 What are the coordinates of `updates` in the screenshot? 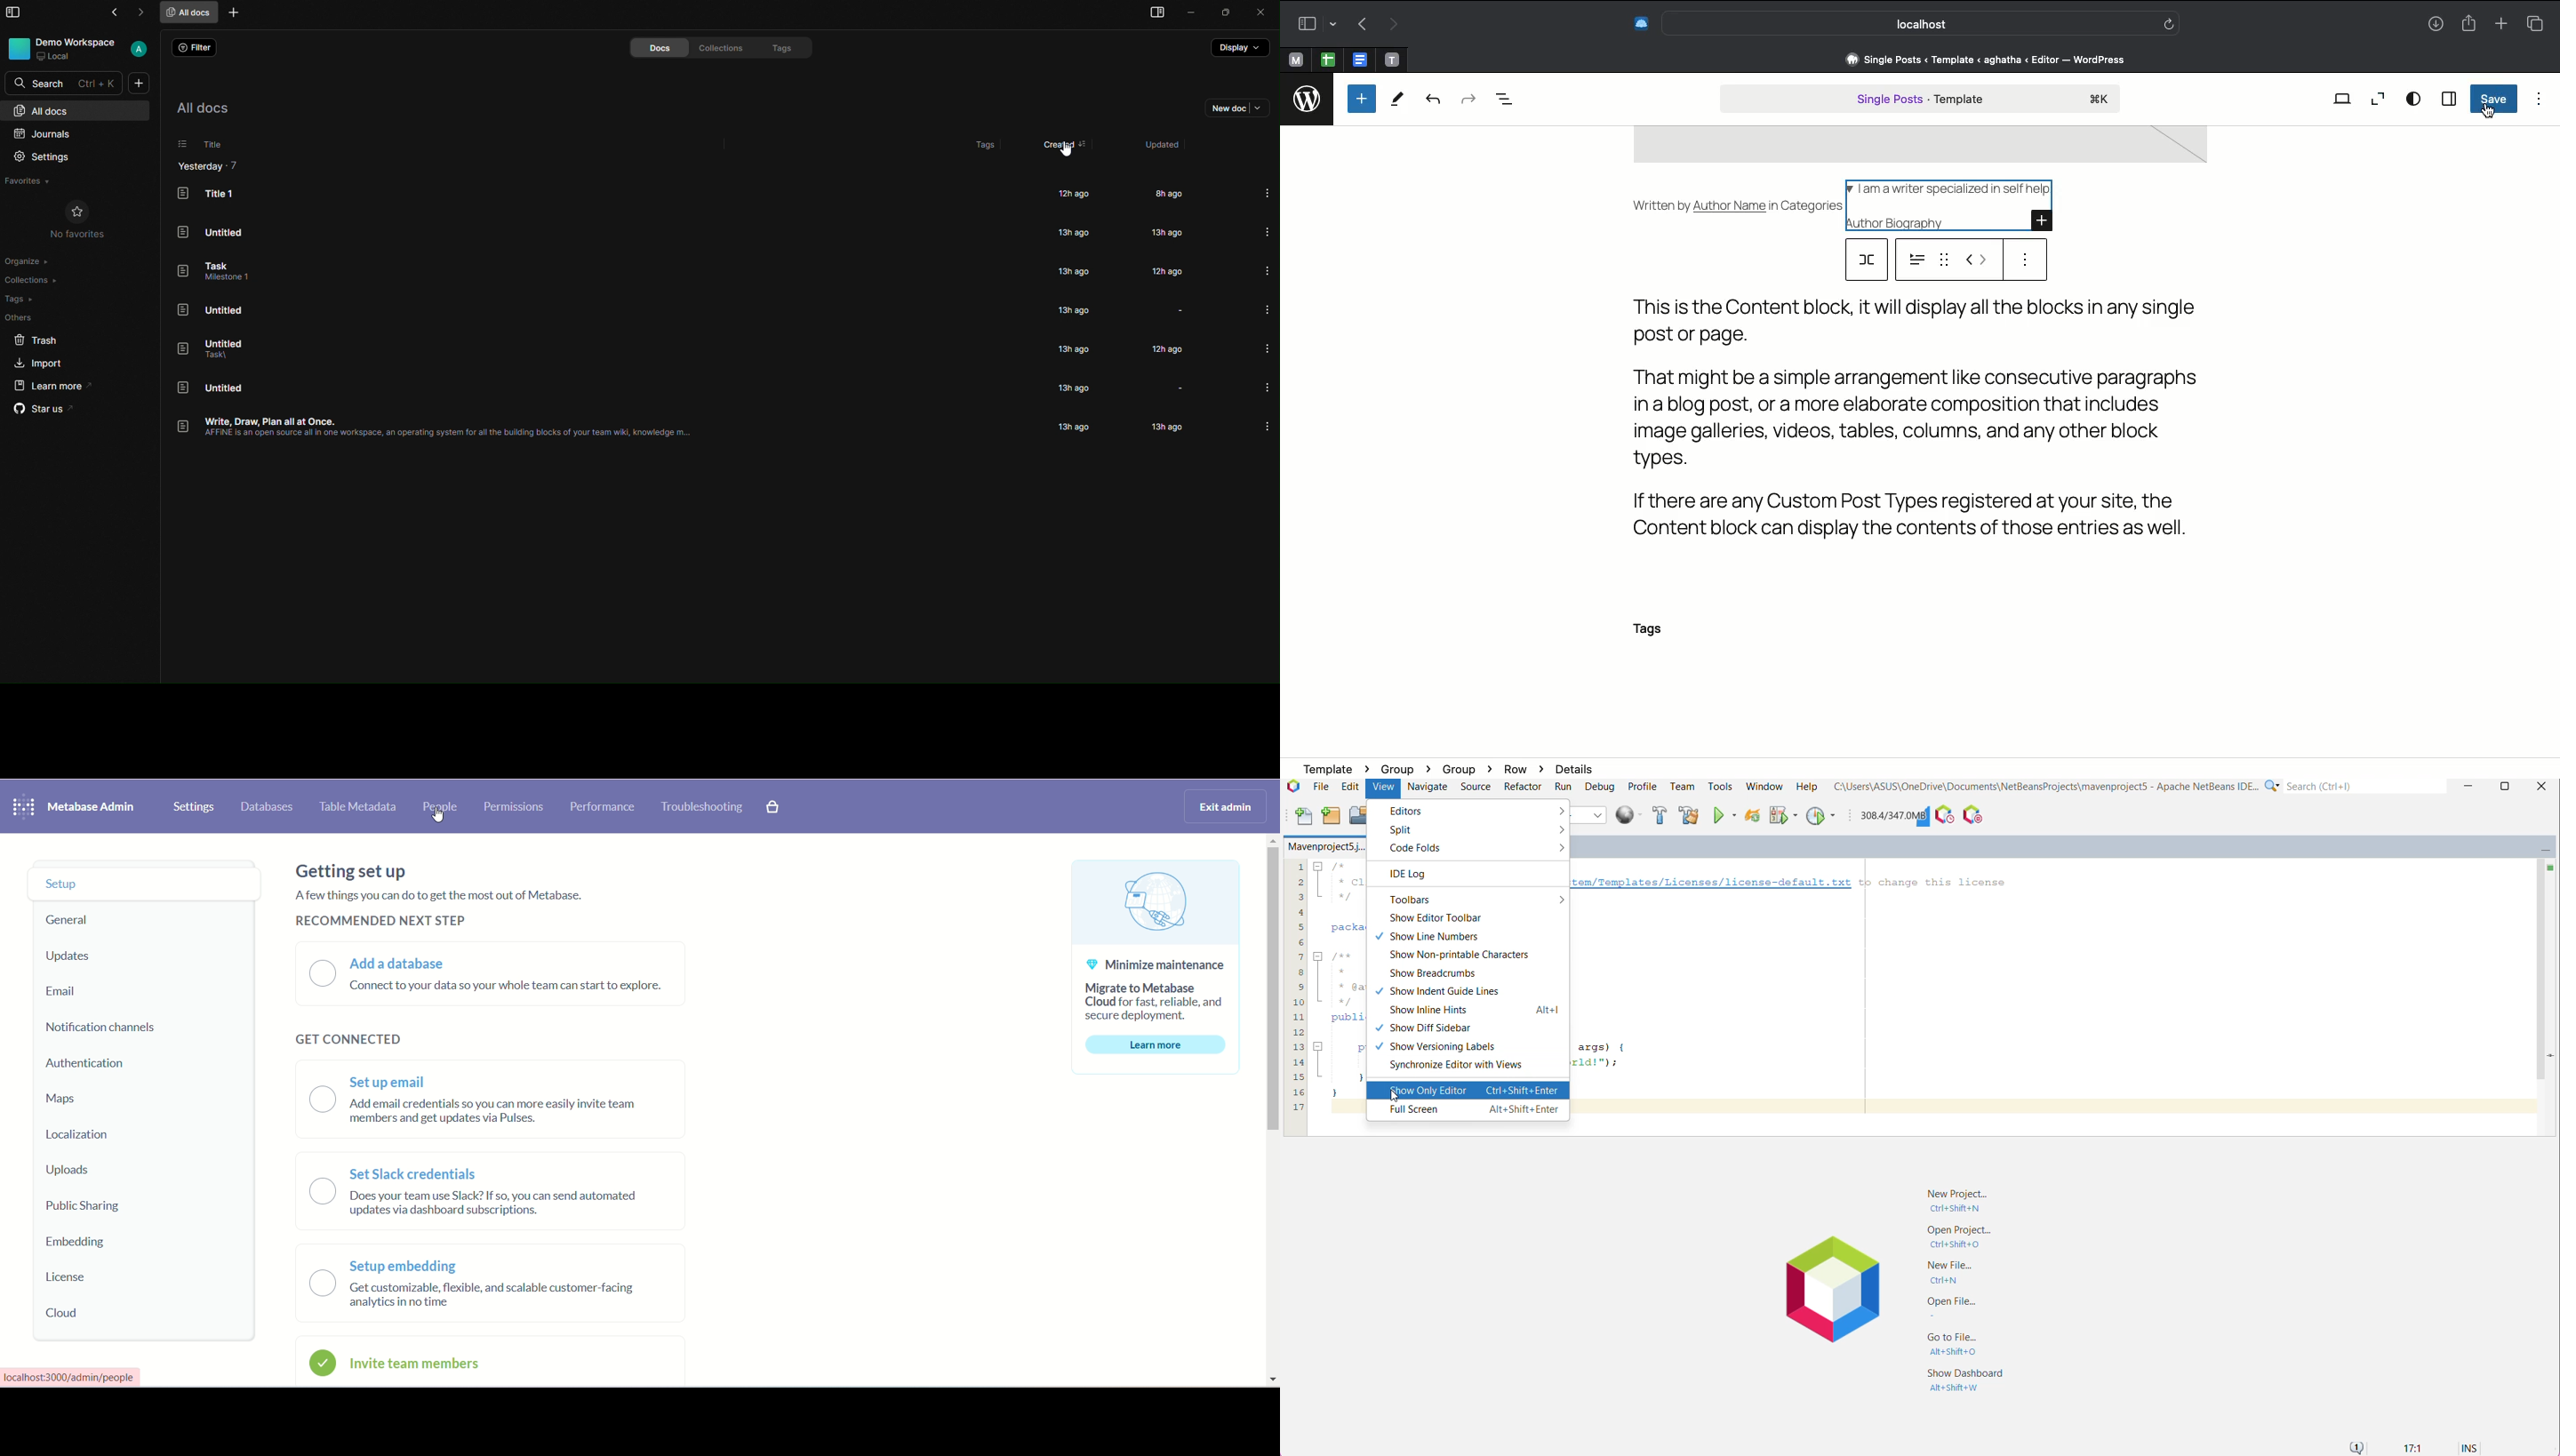 It's located at (71, 958).